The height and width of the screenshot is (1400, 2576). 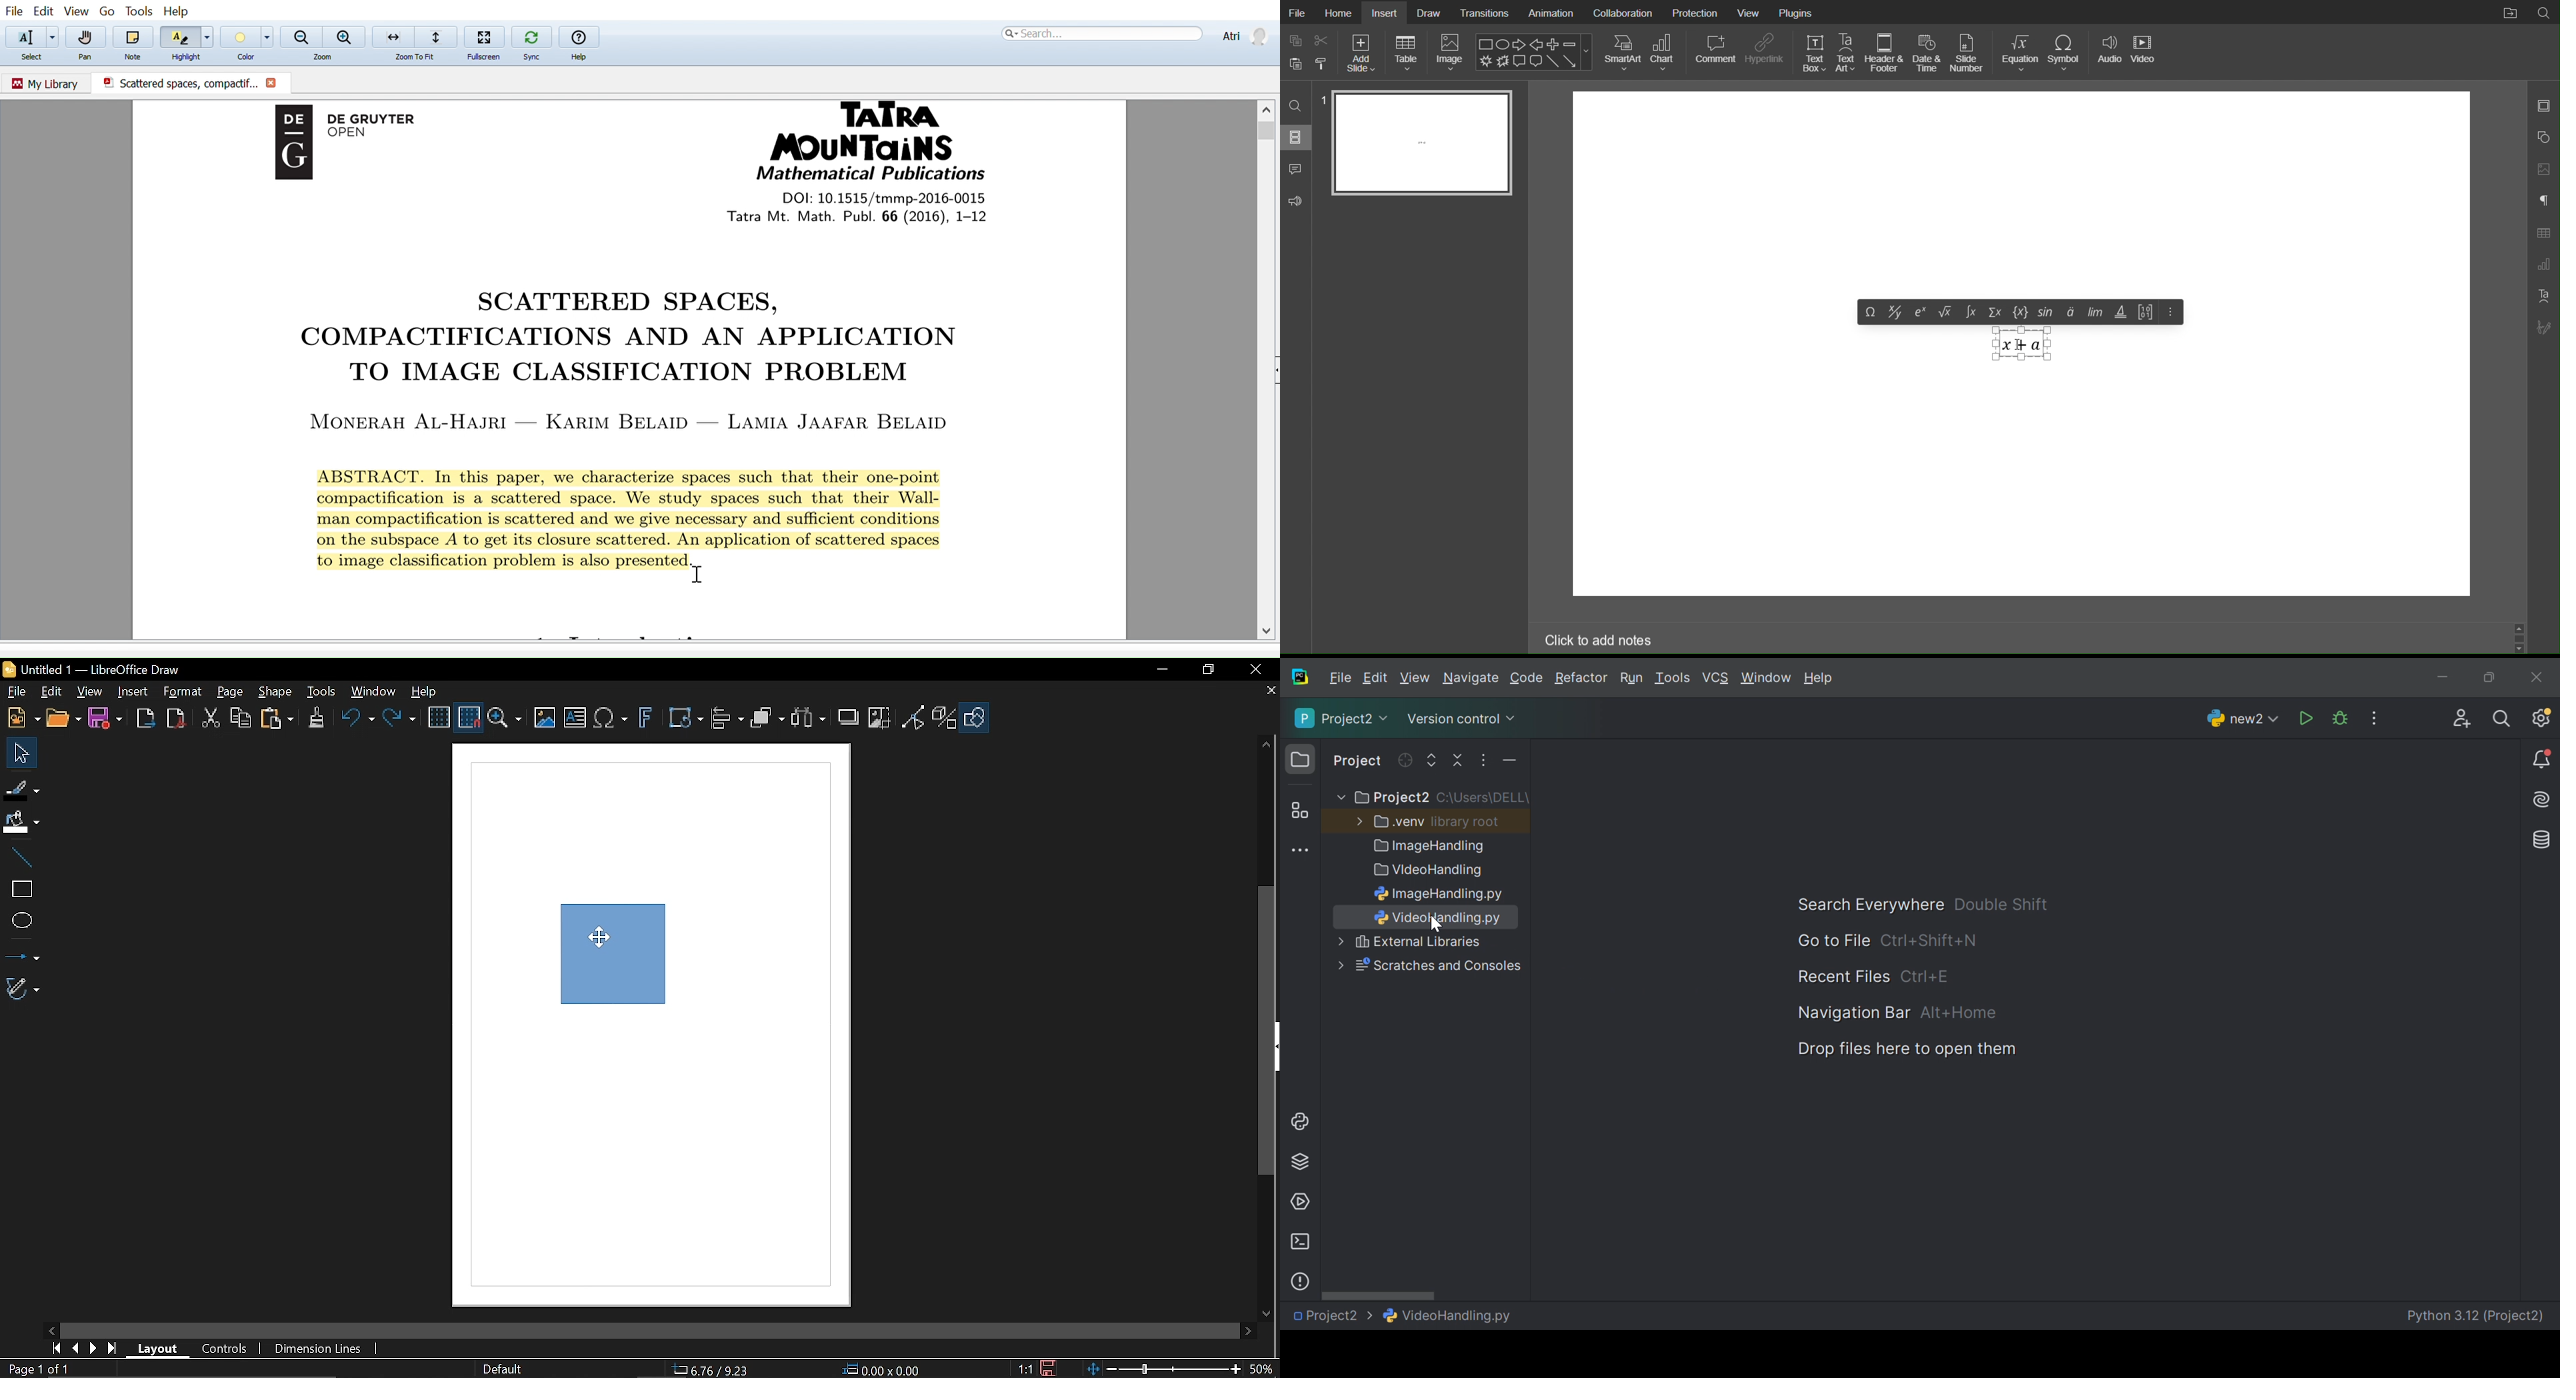 What do you see at coordinates (653, 474) in the screenshot?
I see `ABSTRACT. In this paper, we characterize spaces such that their one-point` at bounding box center [653, 474].